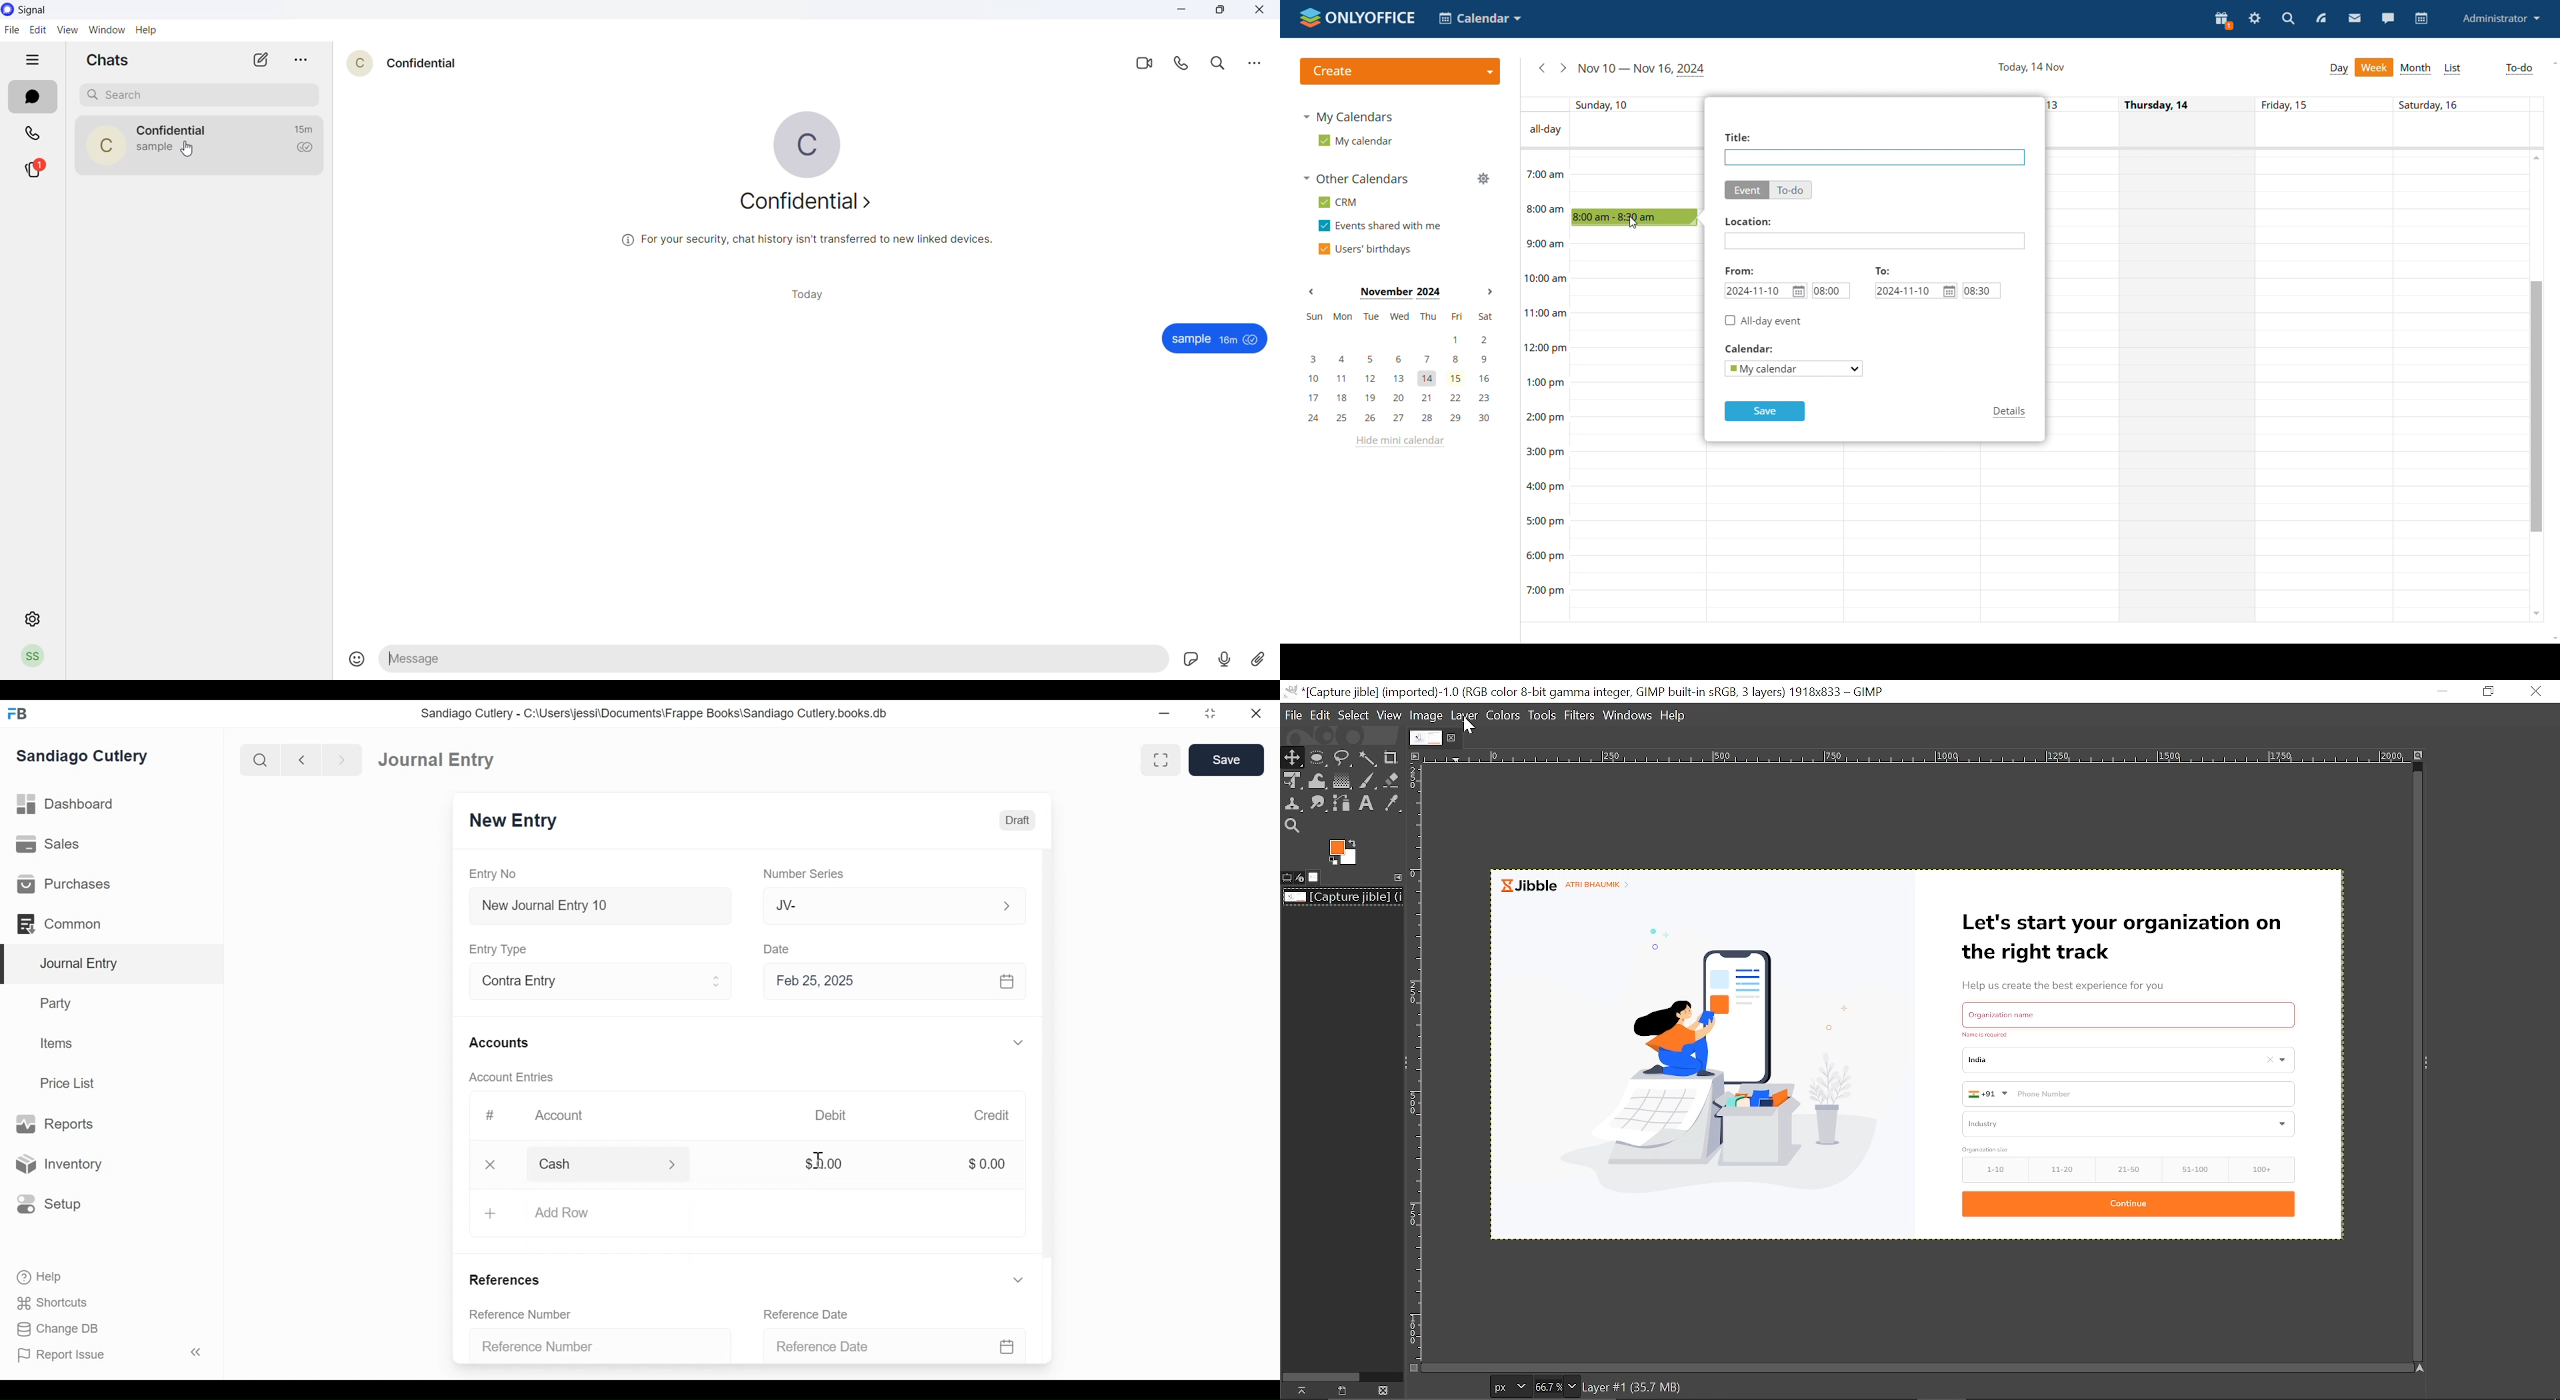 This screenshot has height=1400, width=2576. I want to click on to-do, so click(2520, 68).